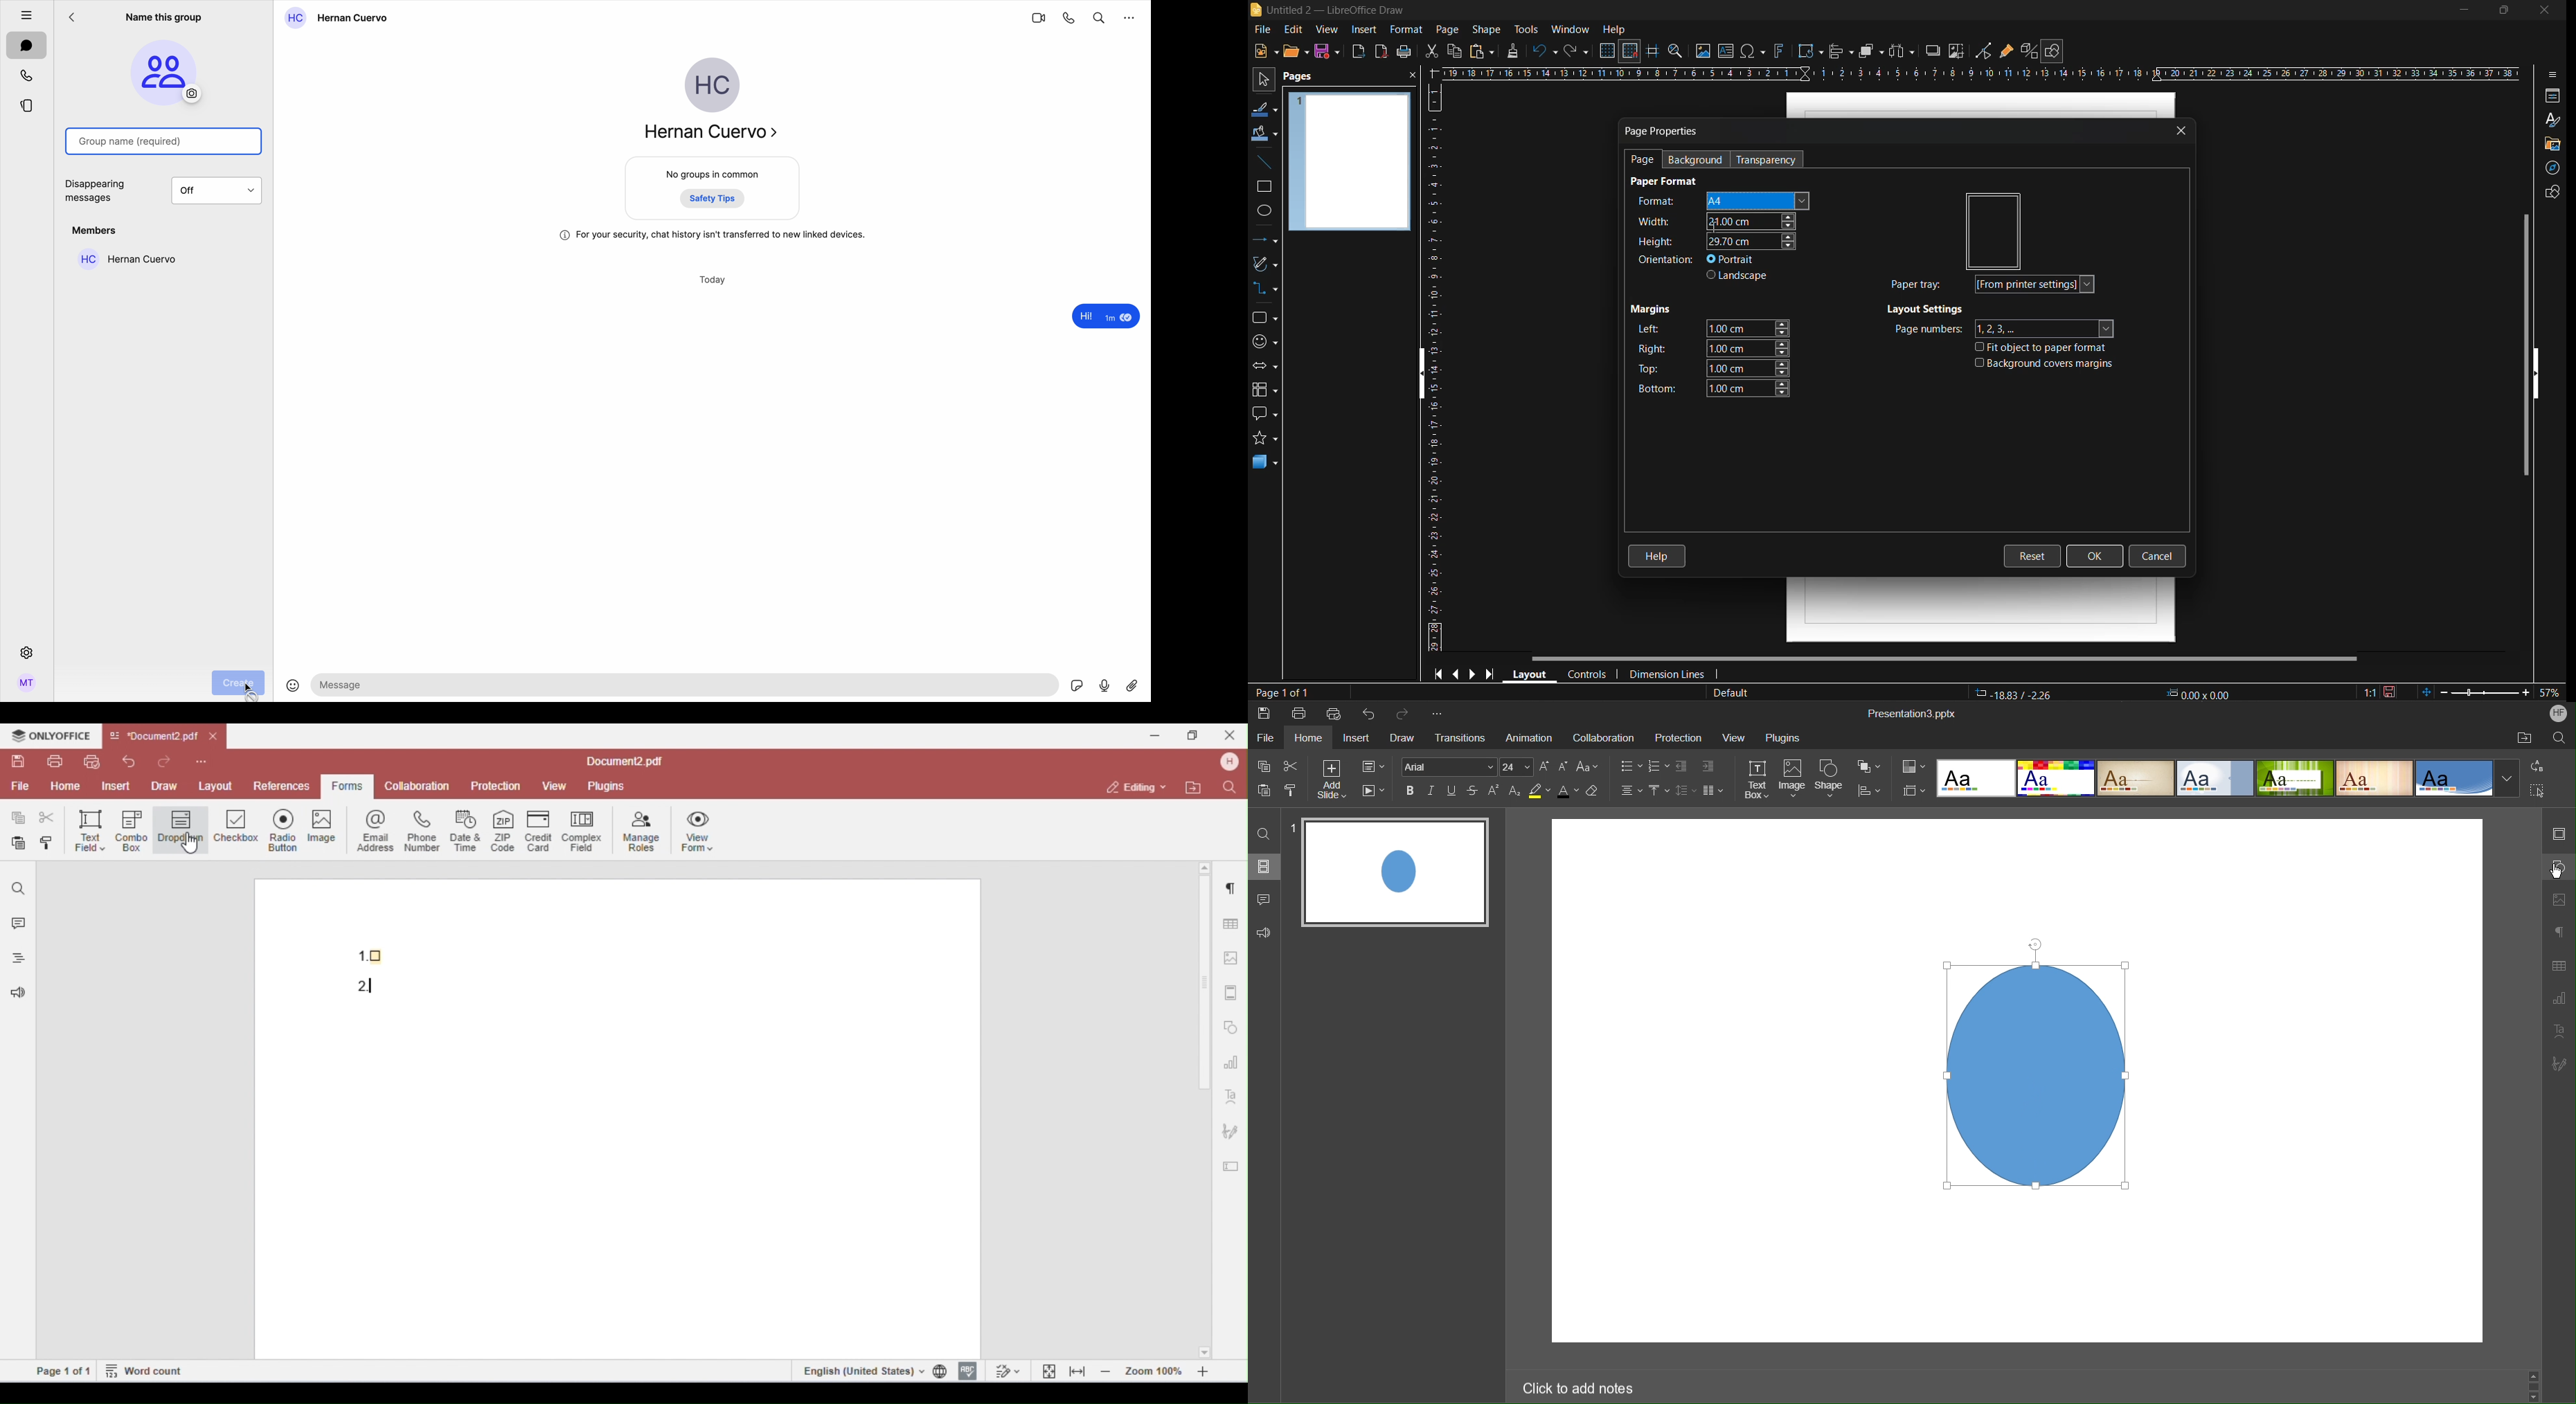 This screenshot has height=1428, width=2576. What do you see at coordinates (1404, 739) in the screenshot?
I see `Draw` at bounding box center [1404, 739].